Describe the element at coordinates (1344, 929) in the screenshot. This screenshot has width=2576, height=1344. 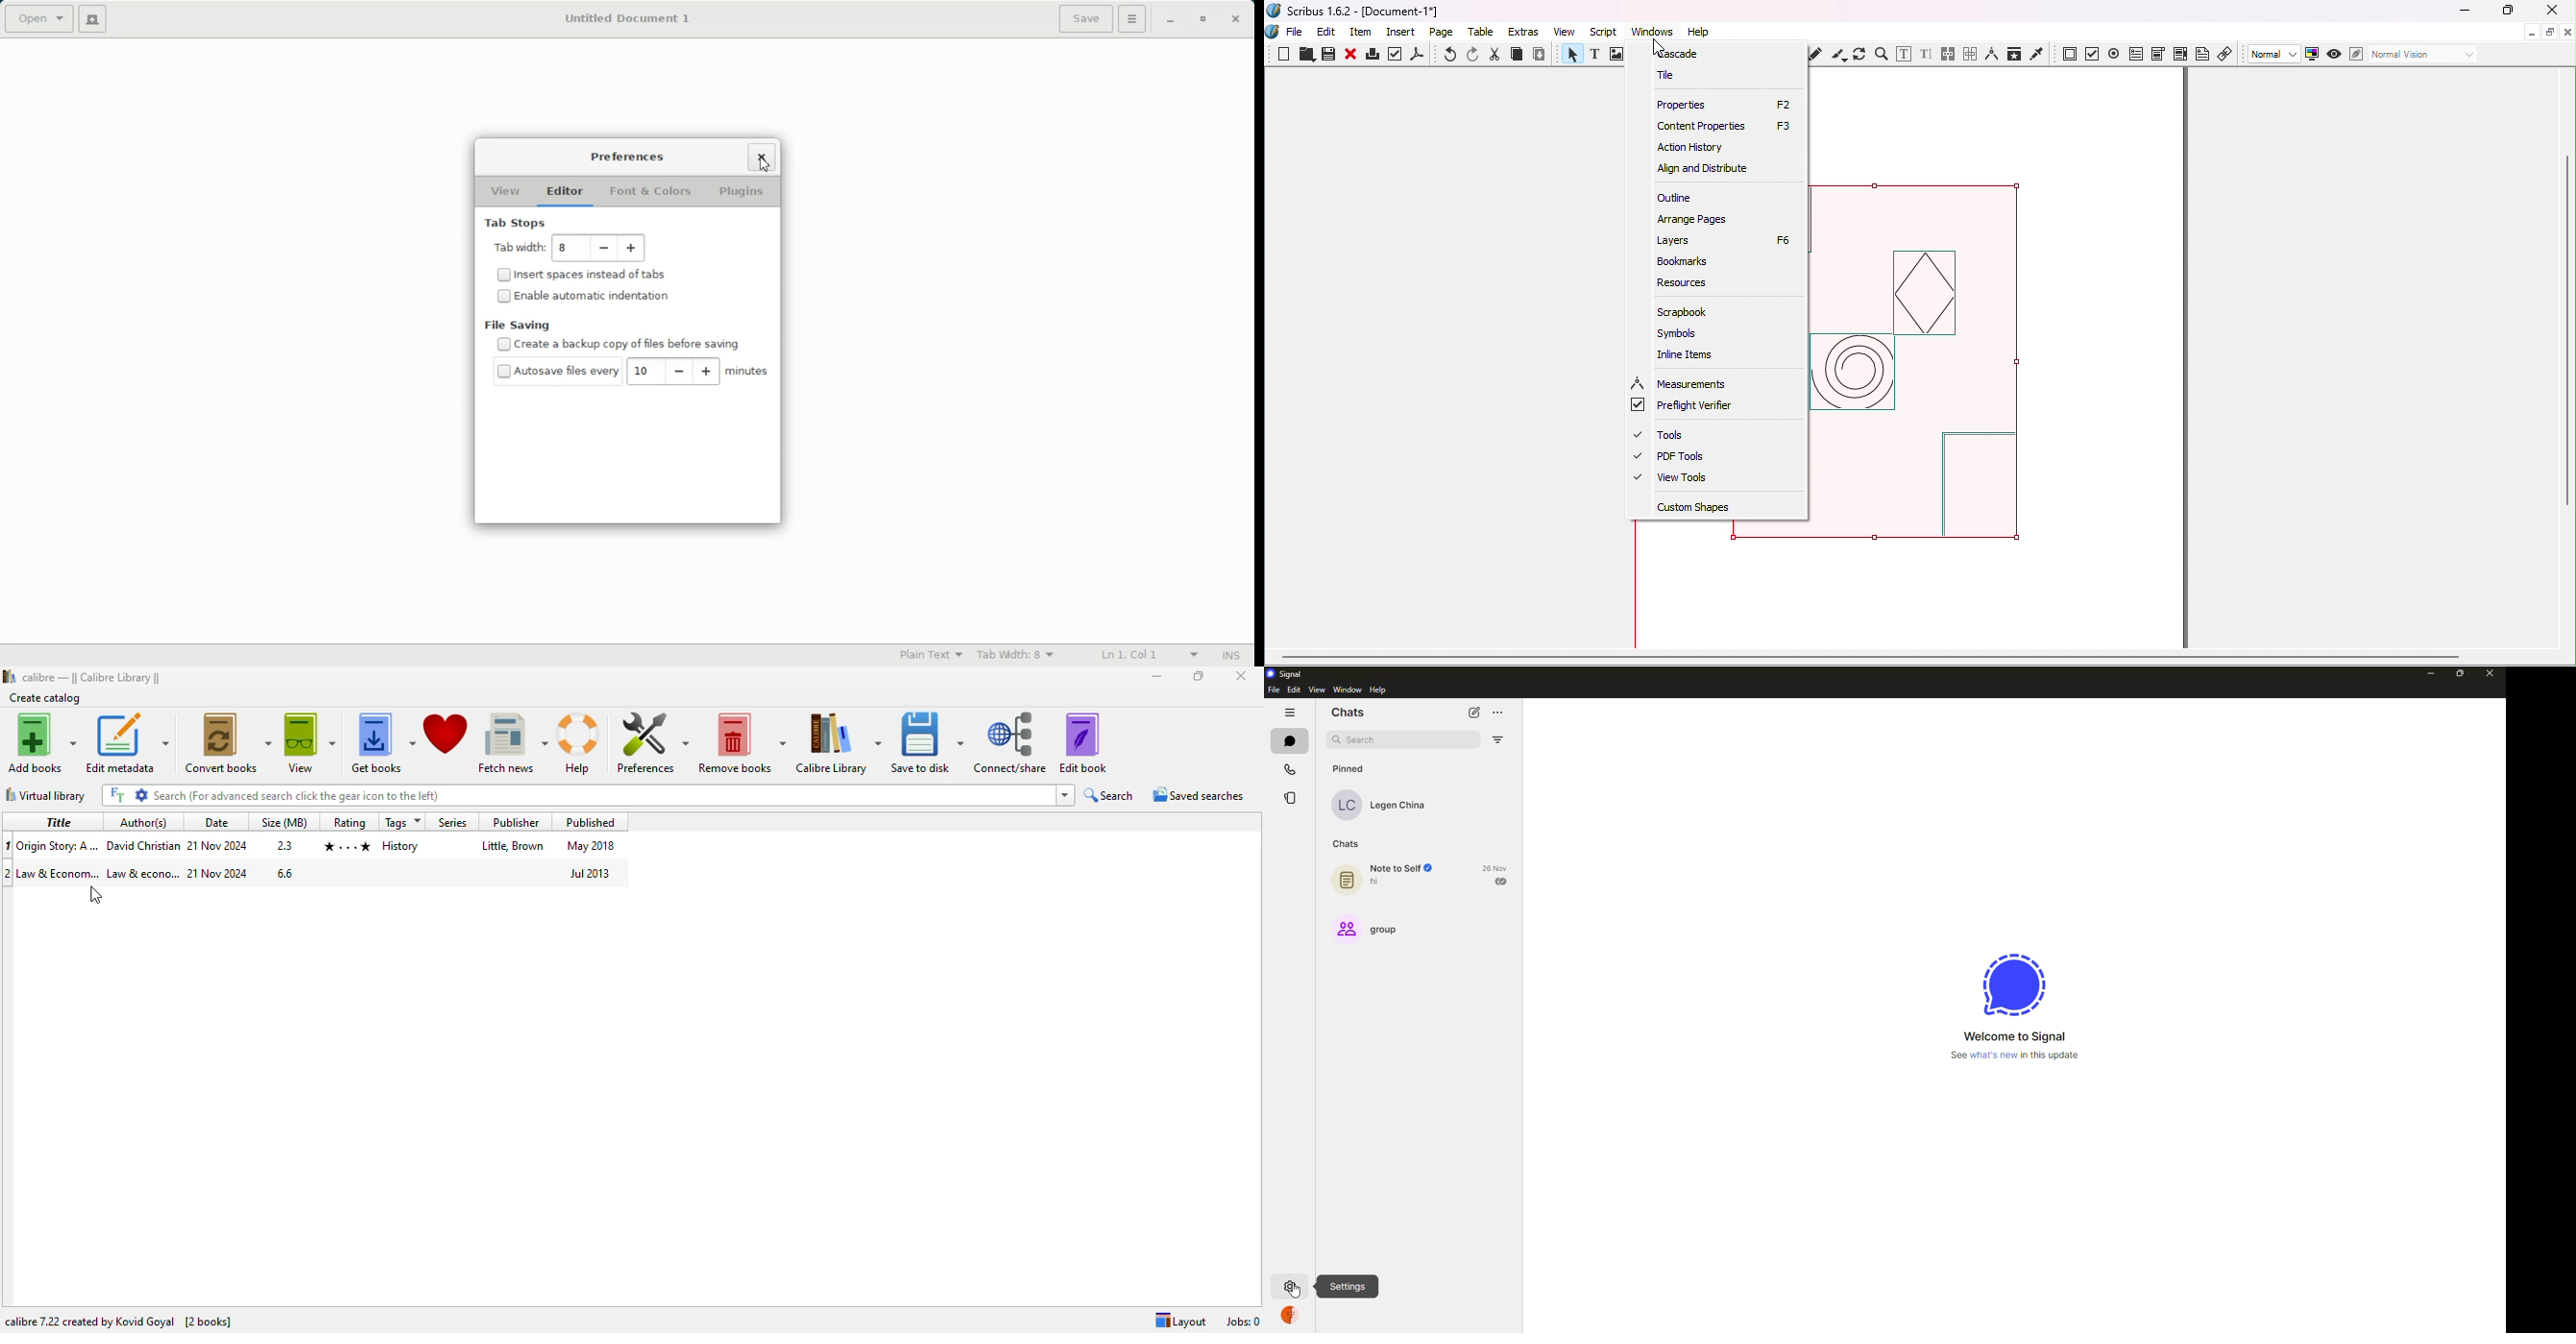
I see `group` at that location.